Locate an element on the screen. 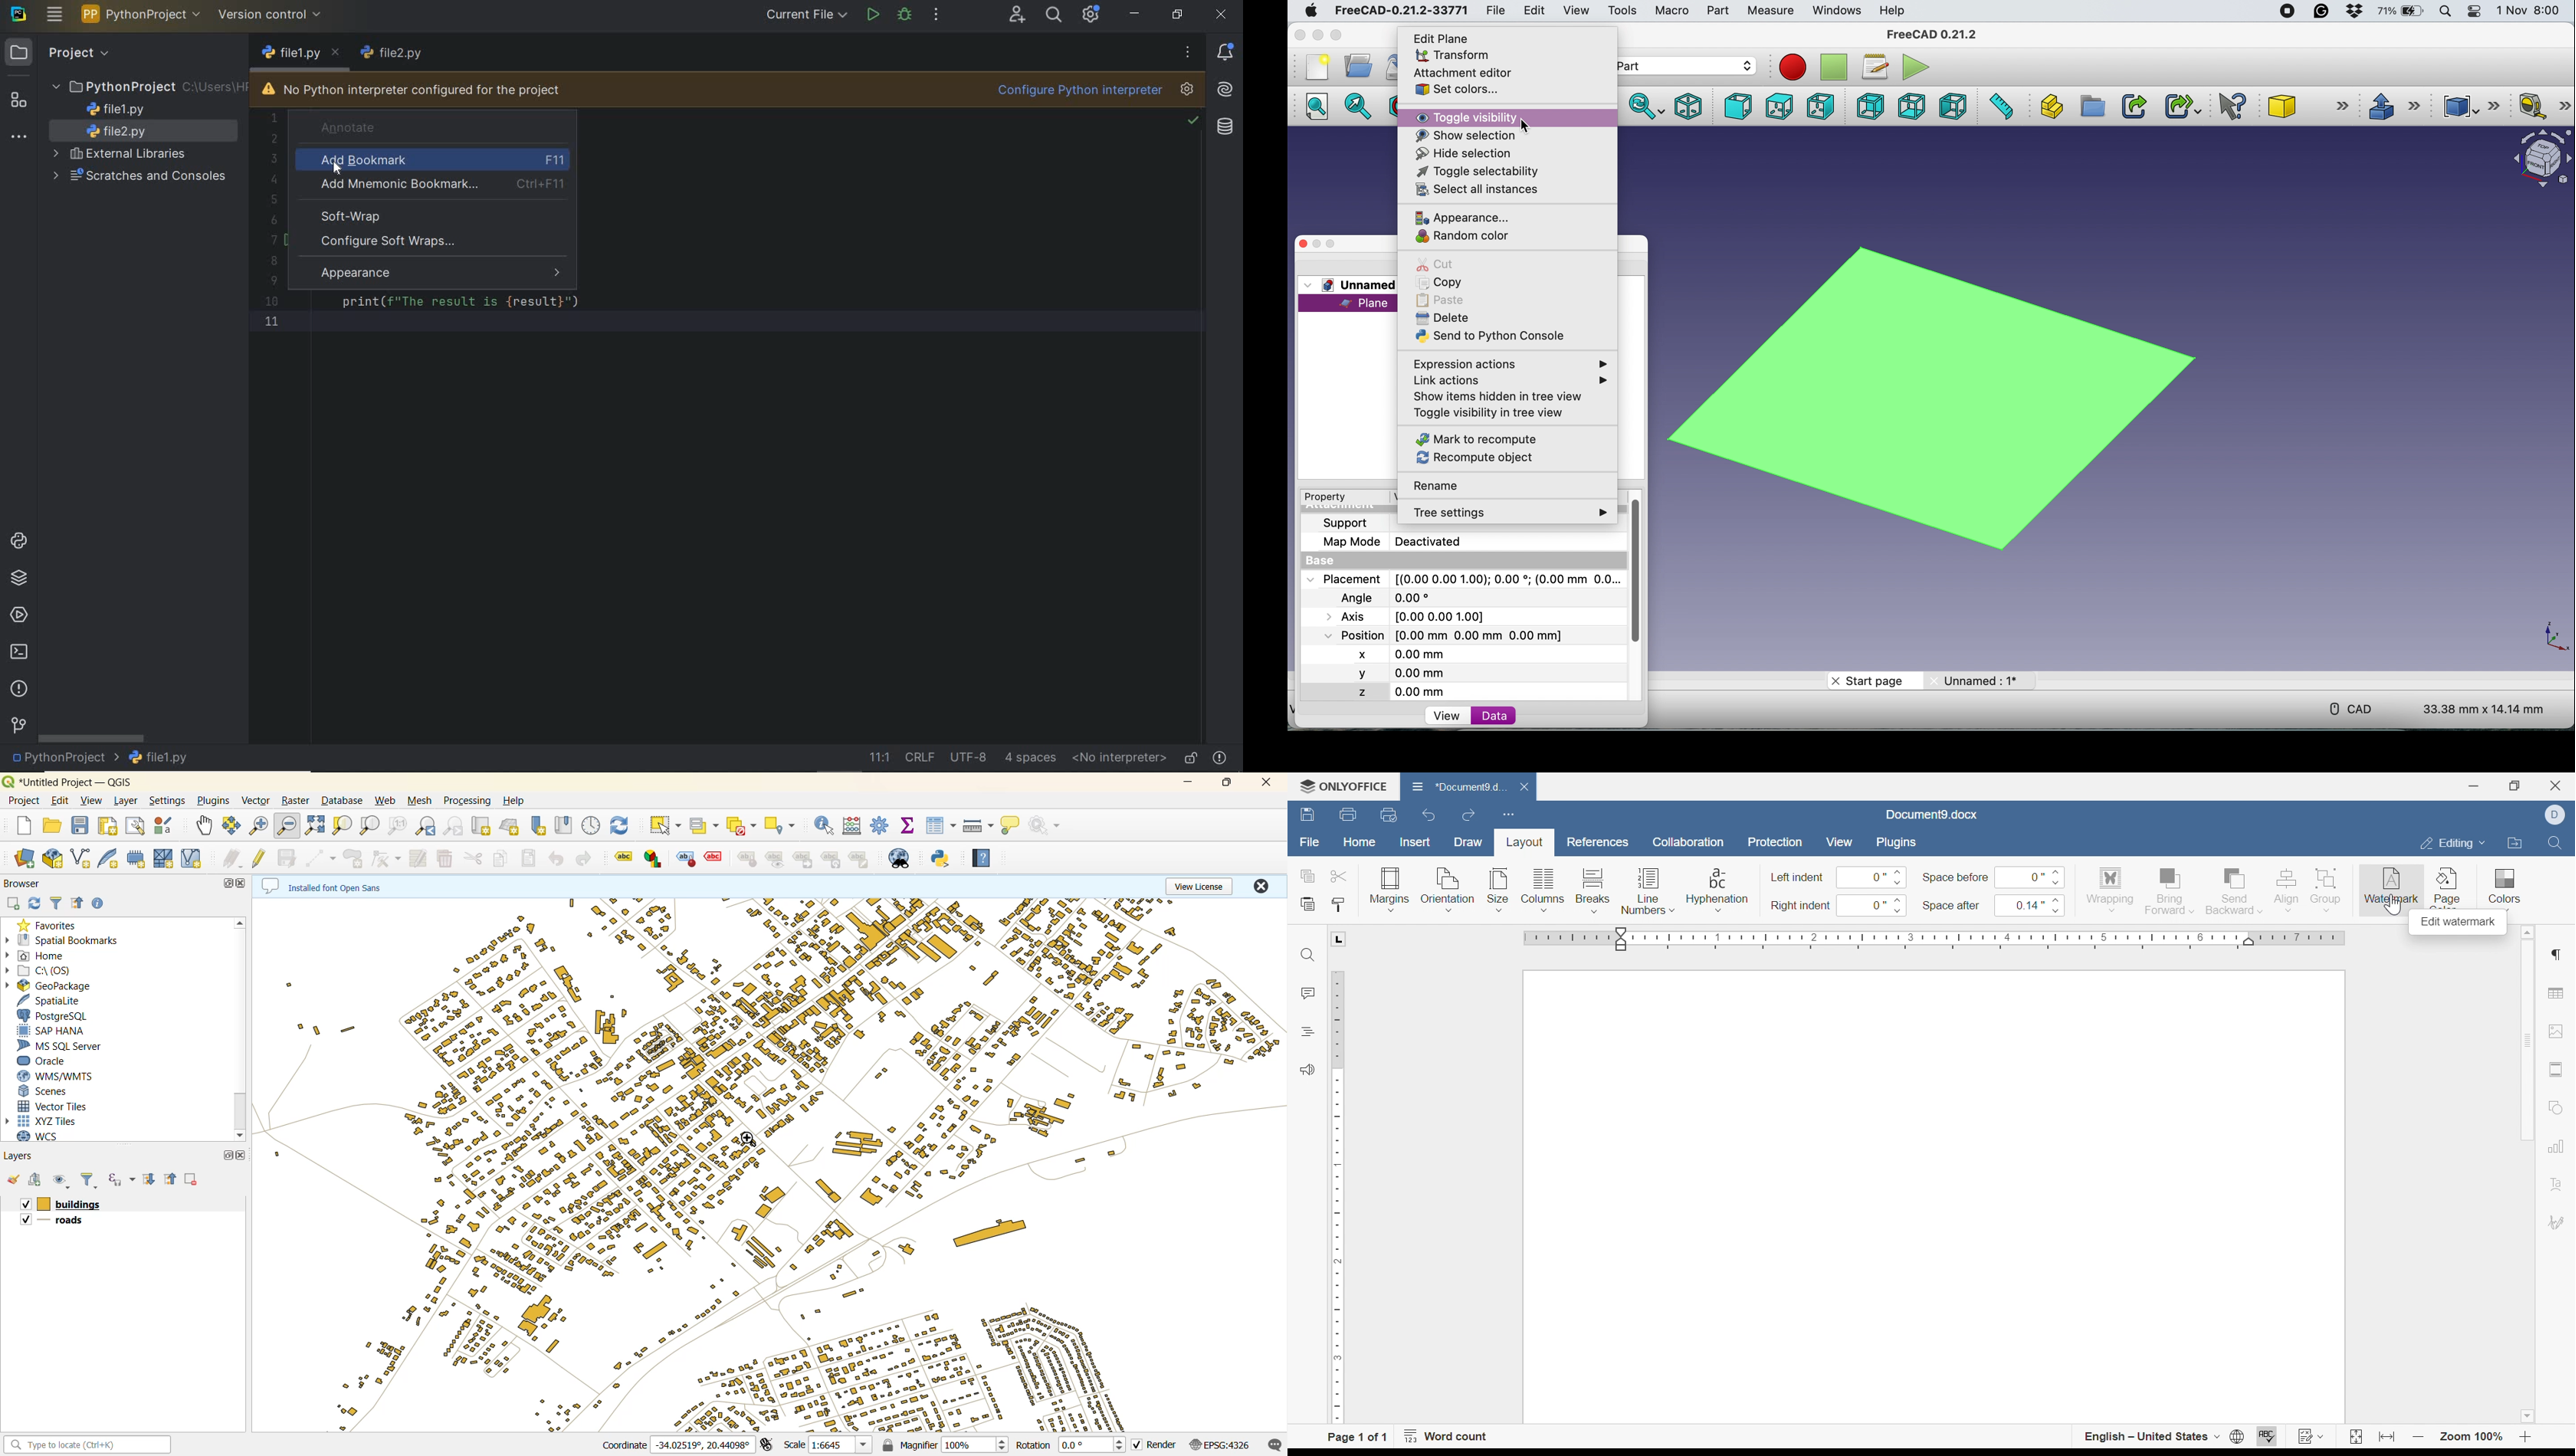 Image resolution: width=2576 pixels, height=1456 pixels. new shapefile layer is located at coordinates (84, 856).